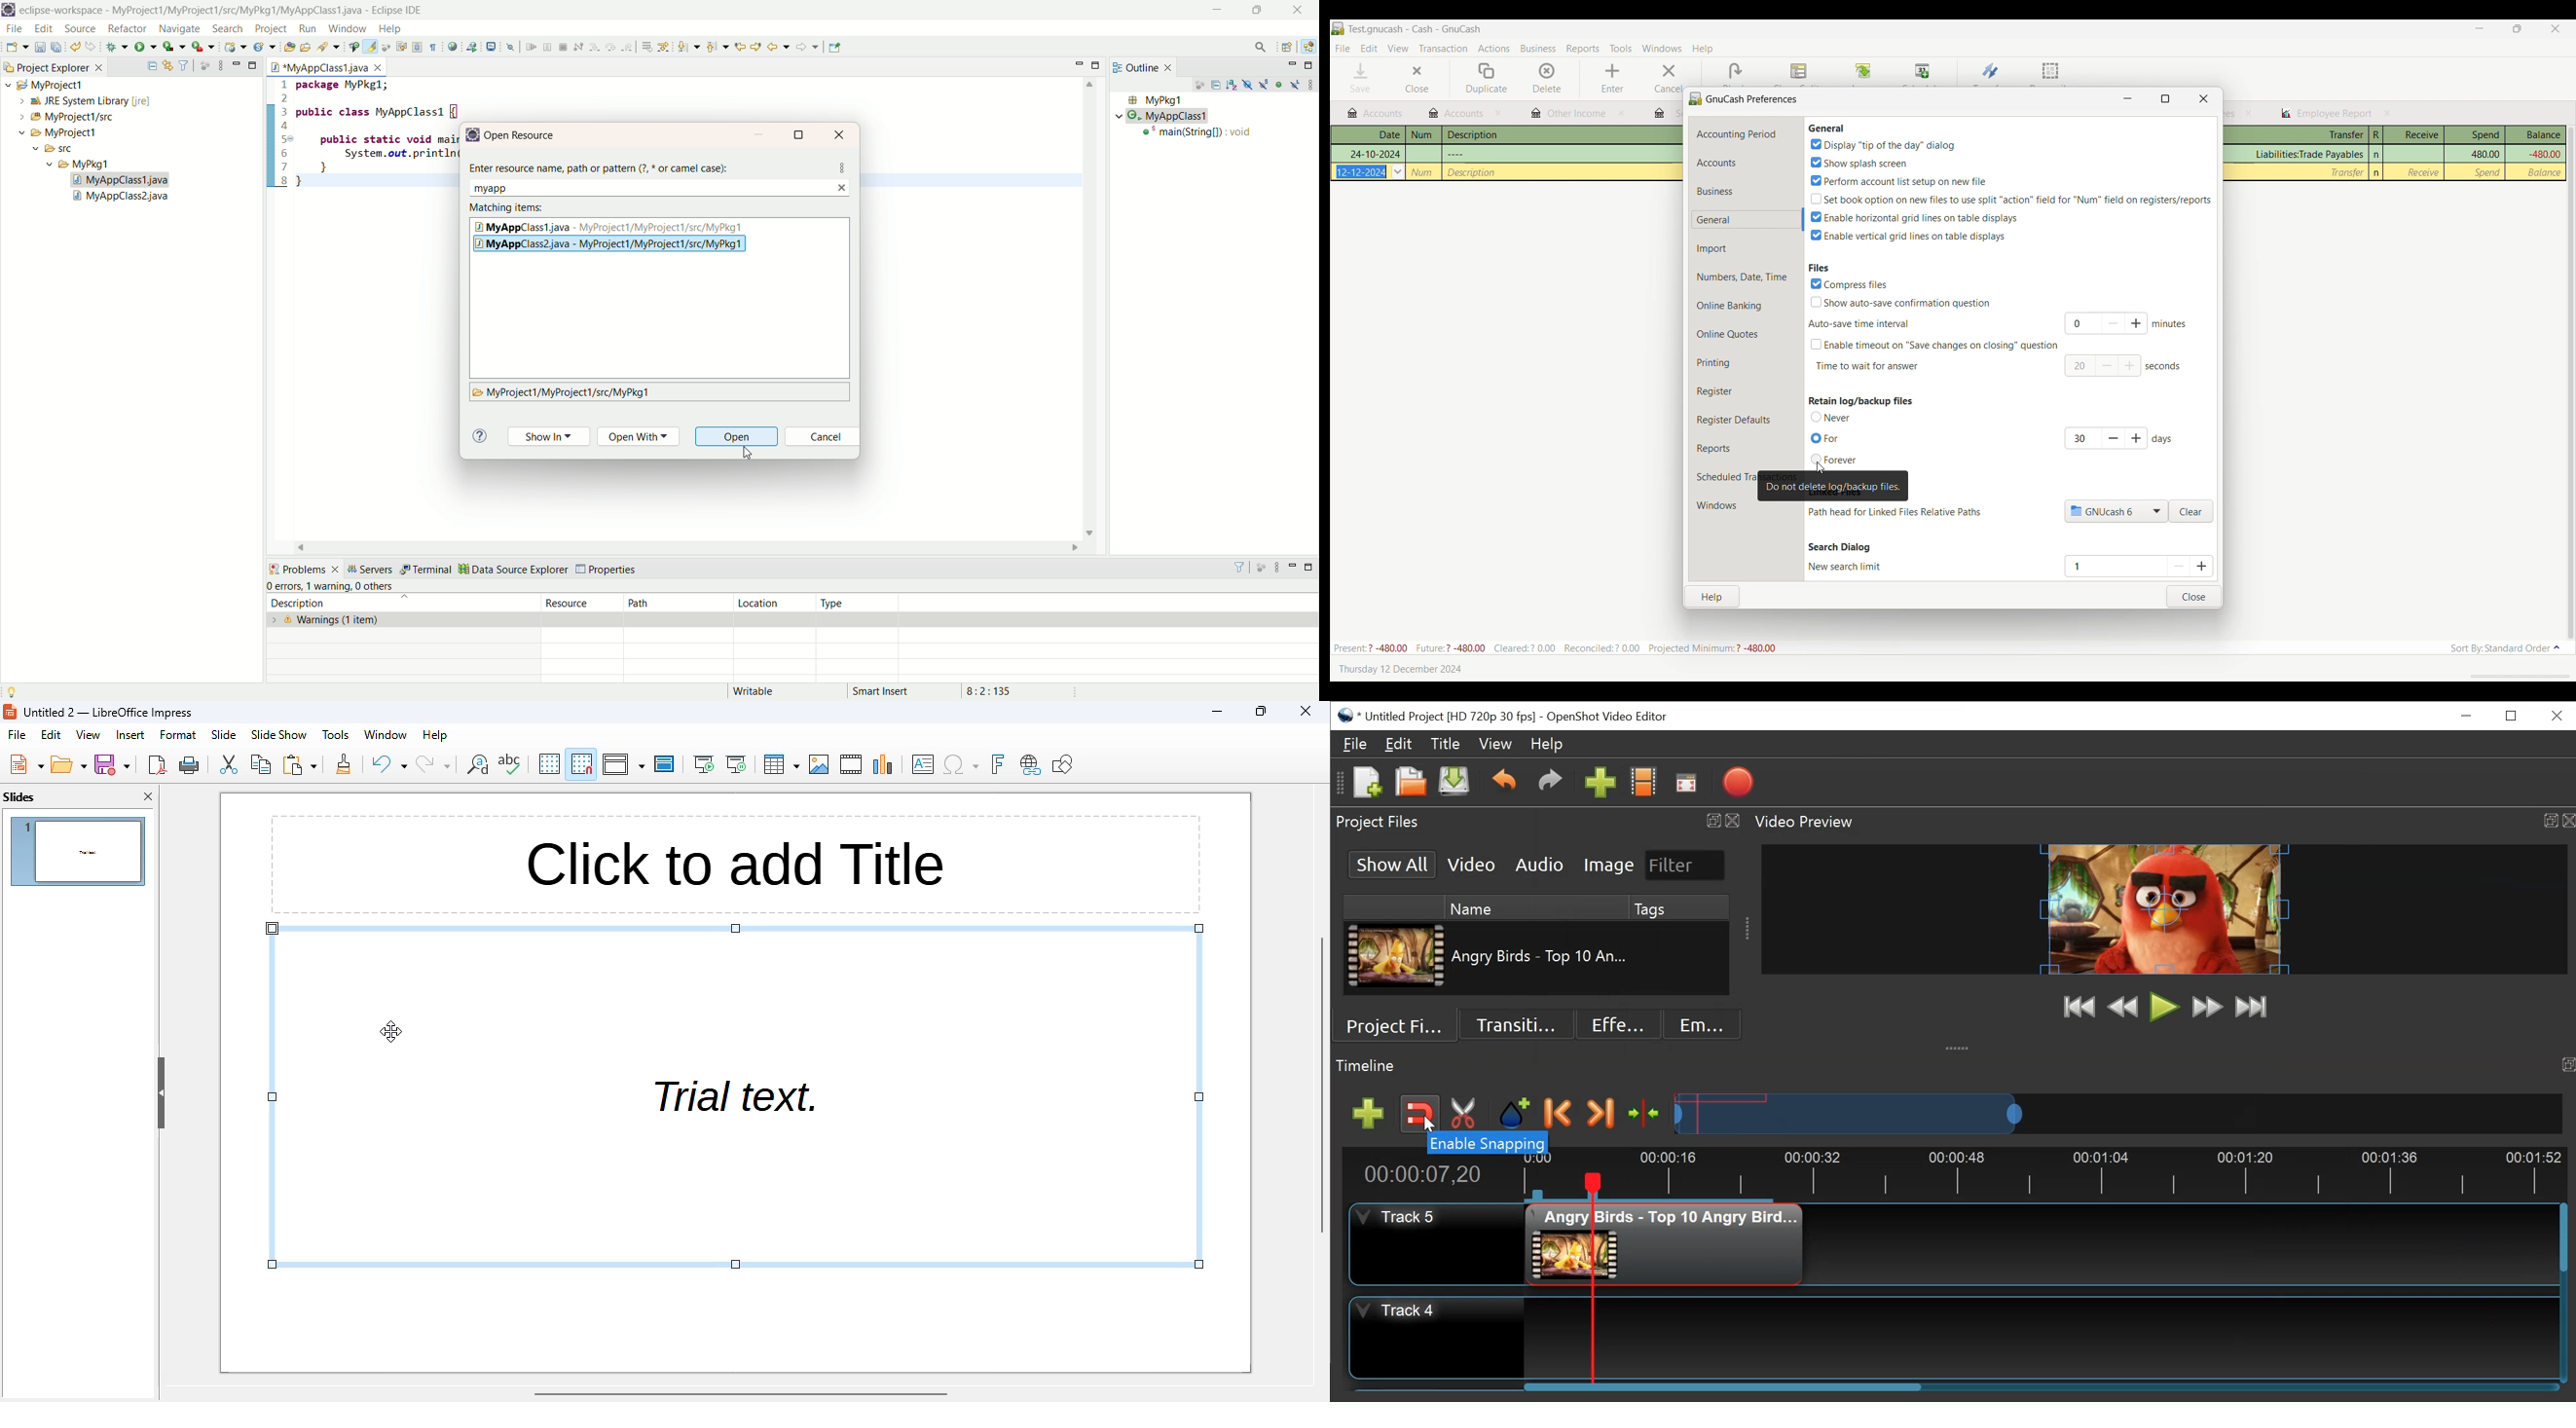 The image size is (2576, 1428). What do you see at coordinates (1264, 85) in the screenshot?
I see `hide static fields and methods` at bounding box center [1264, 85].